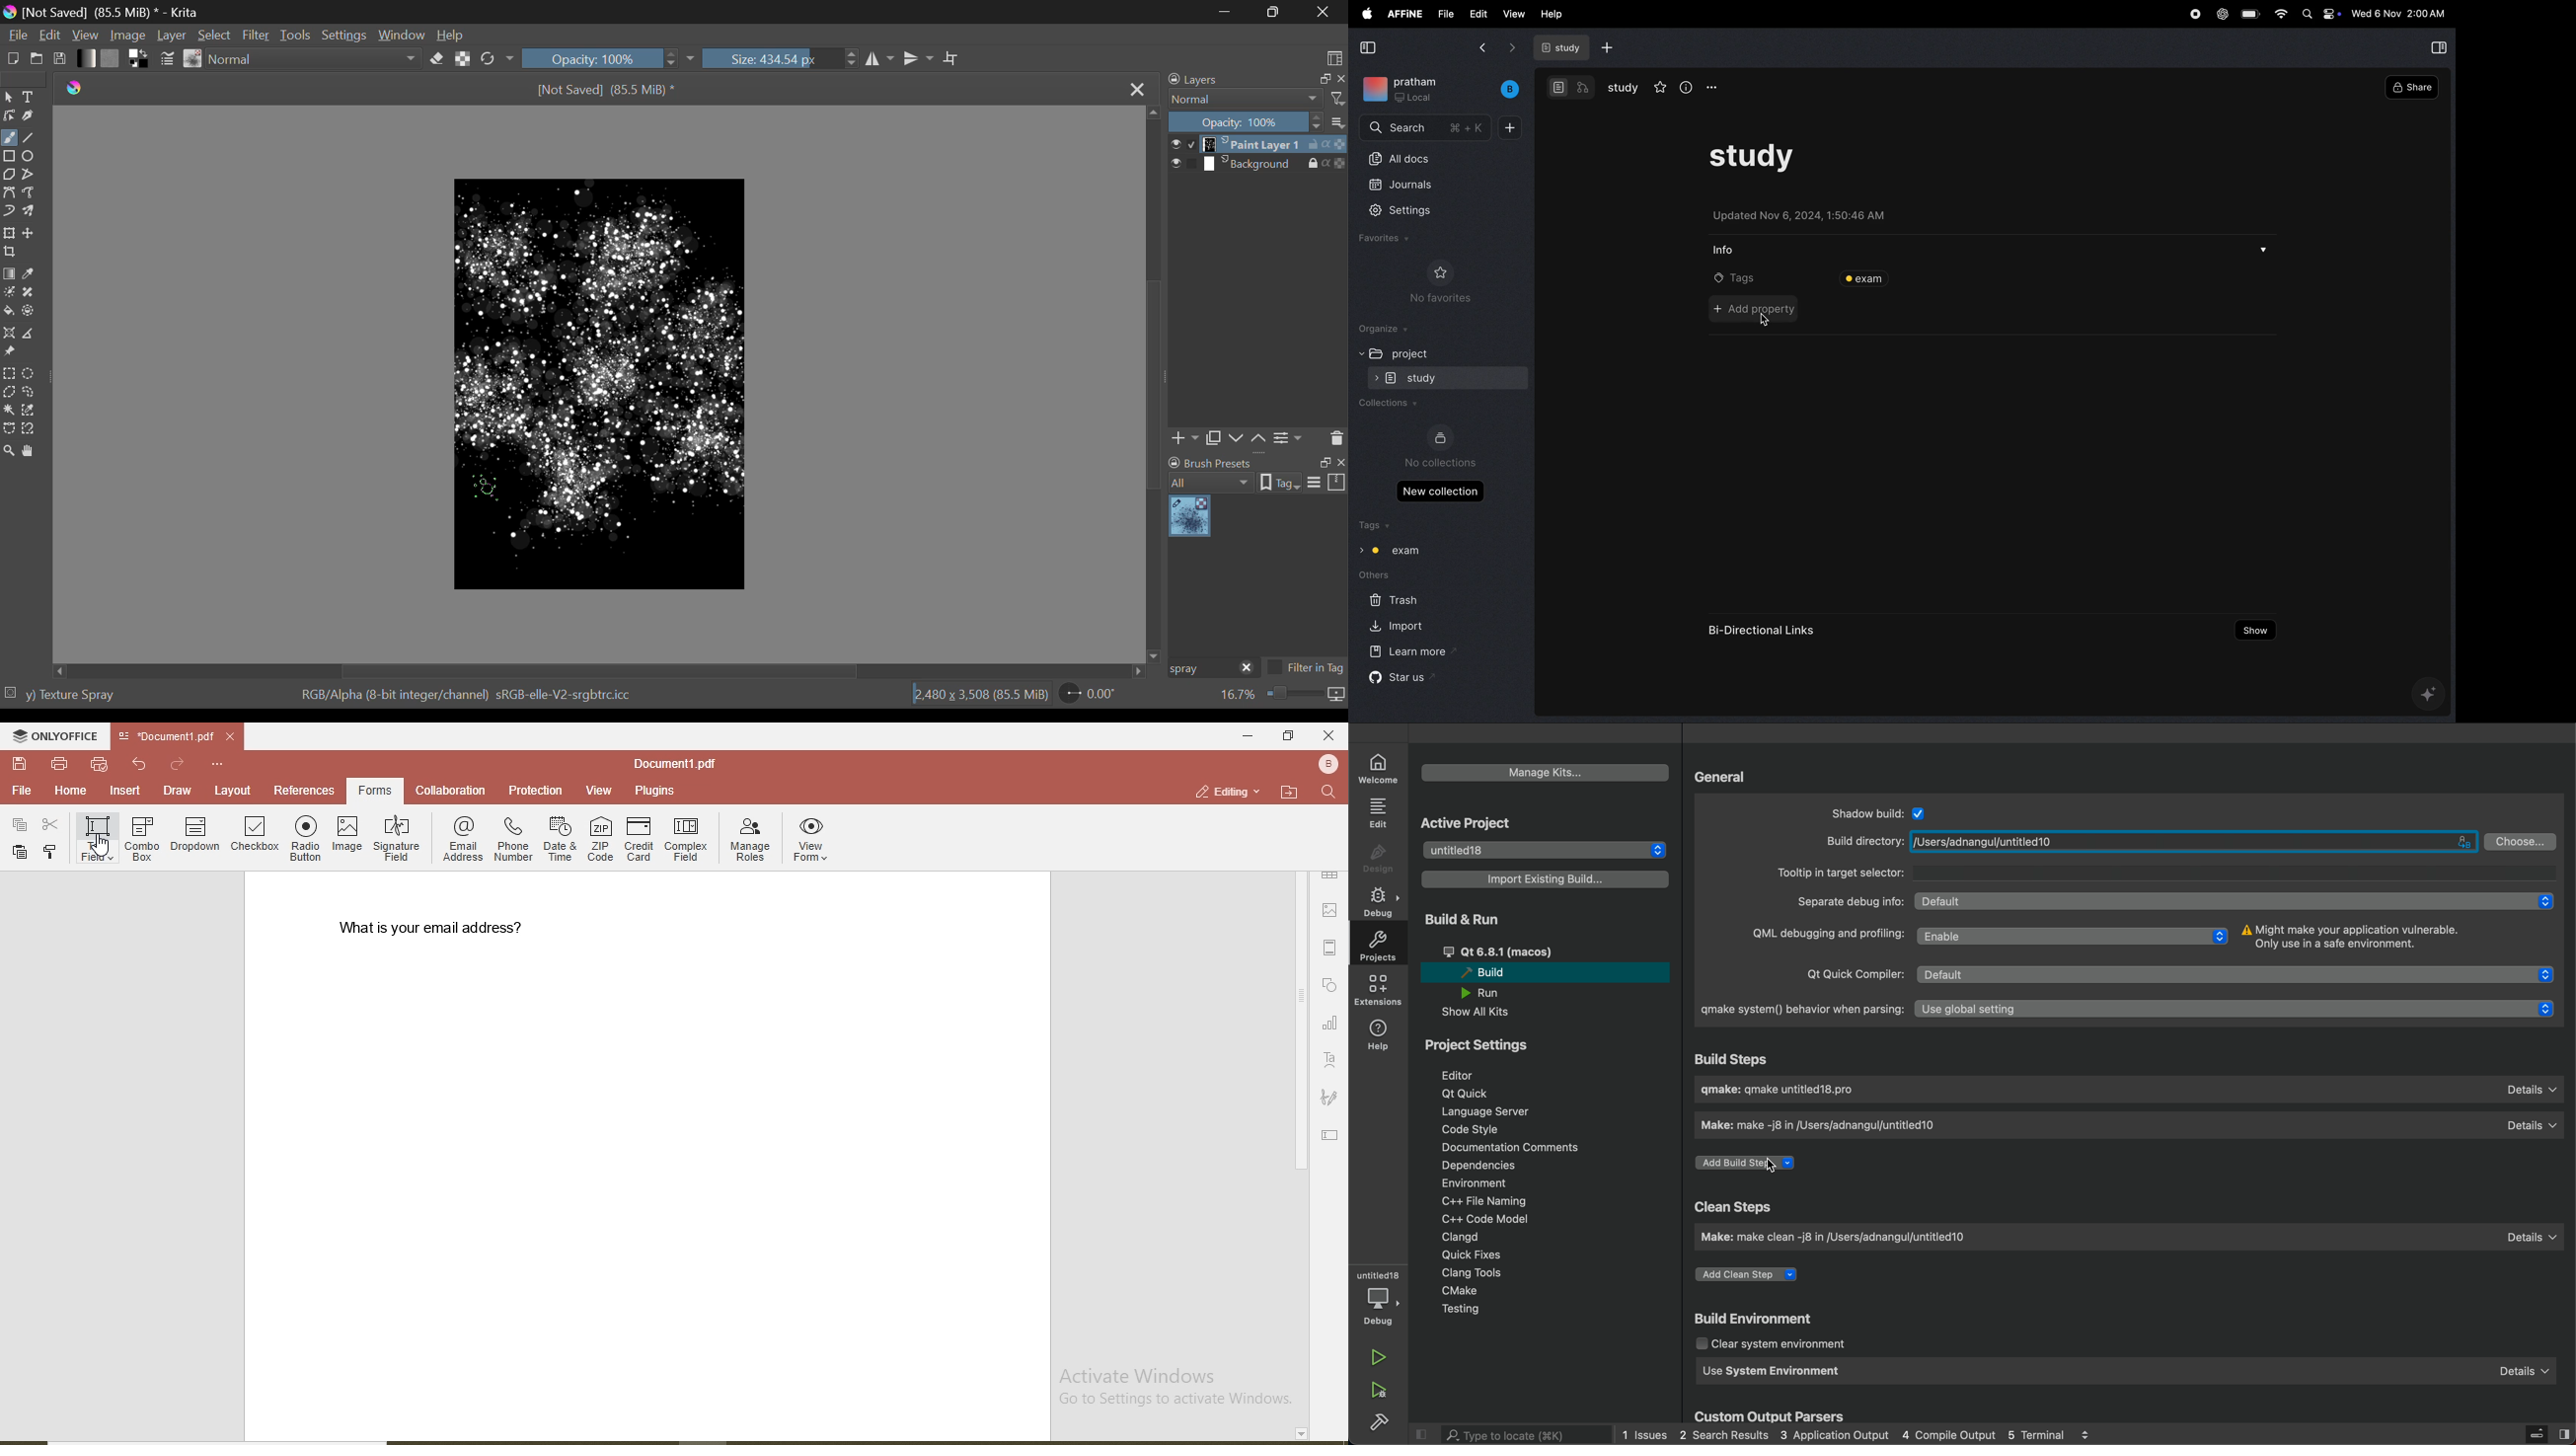  What do you see at coordinates (22, 765) in the screenshot?
I see `save` at bounding box center [22, 765].